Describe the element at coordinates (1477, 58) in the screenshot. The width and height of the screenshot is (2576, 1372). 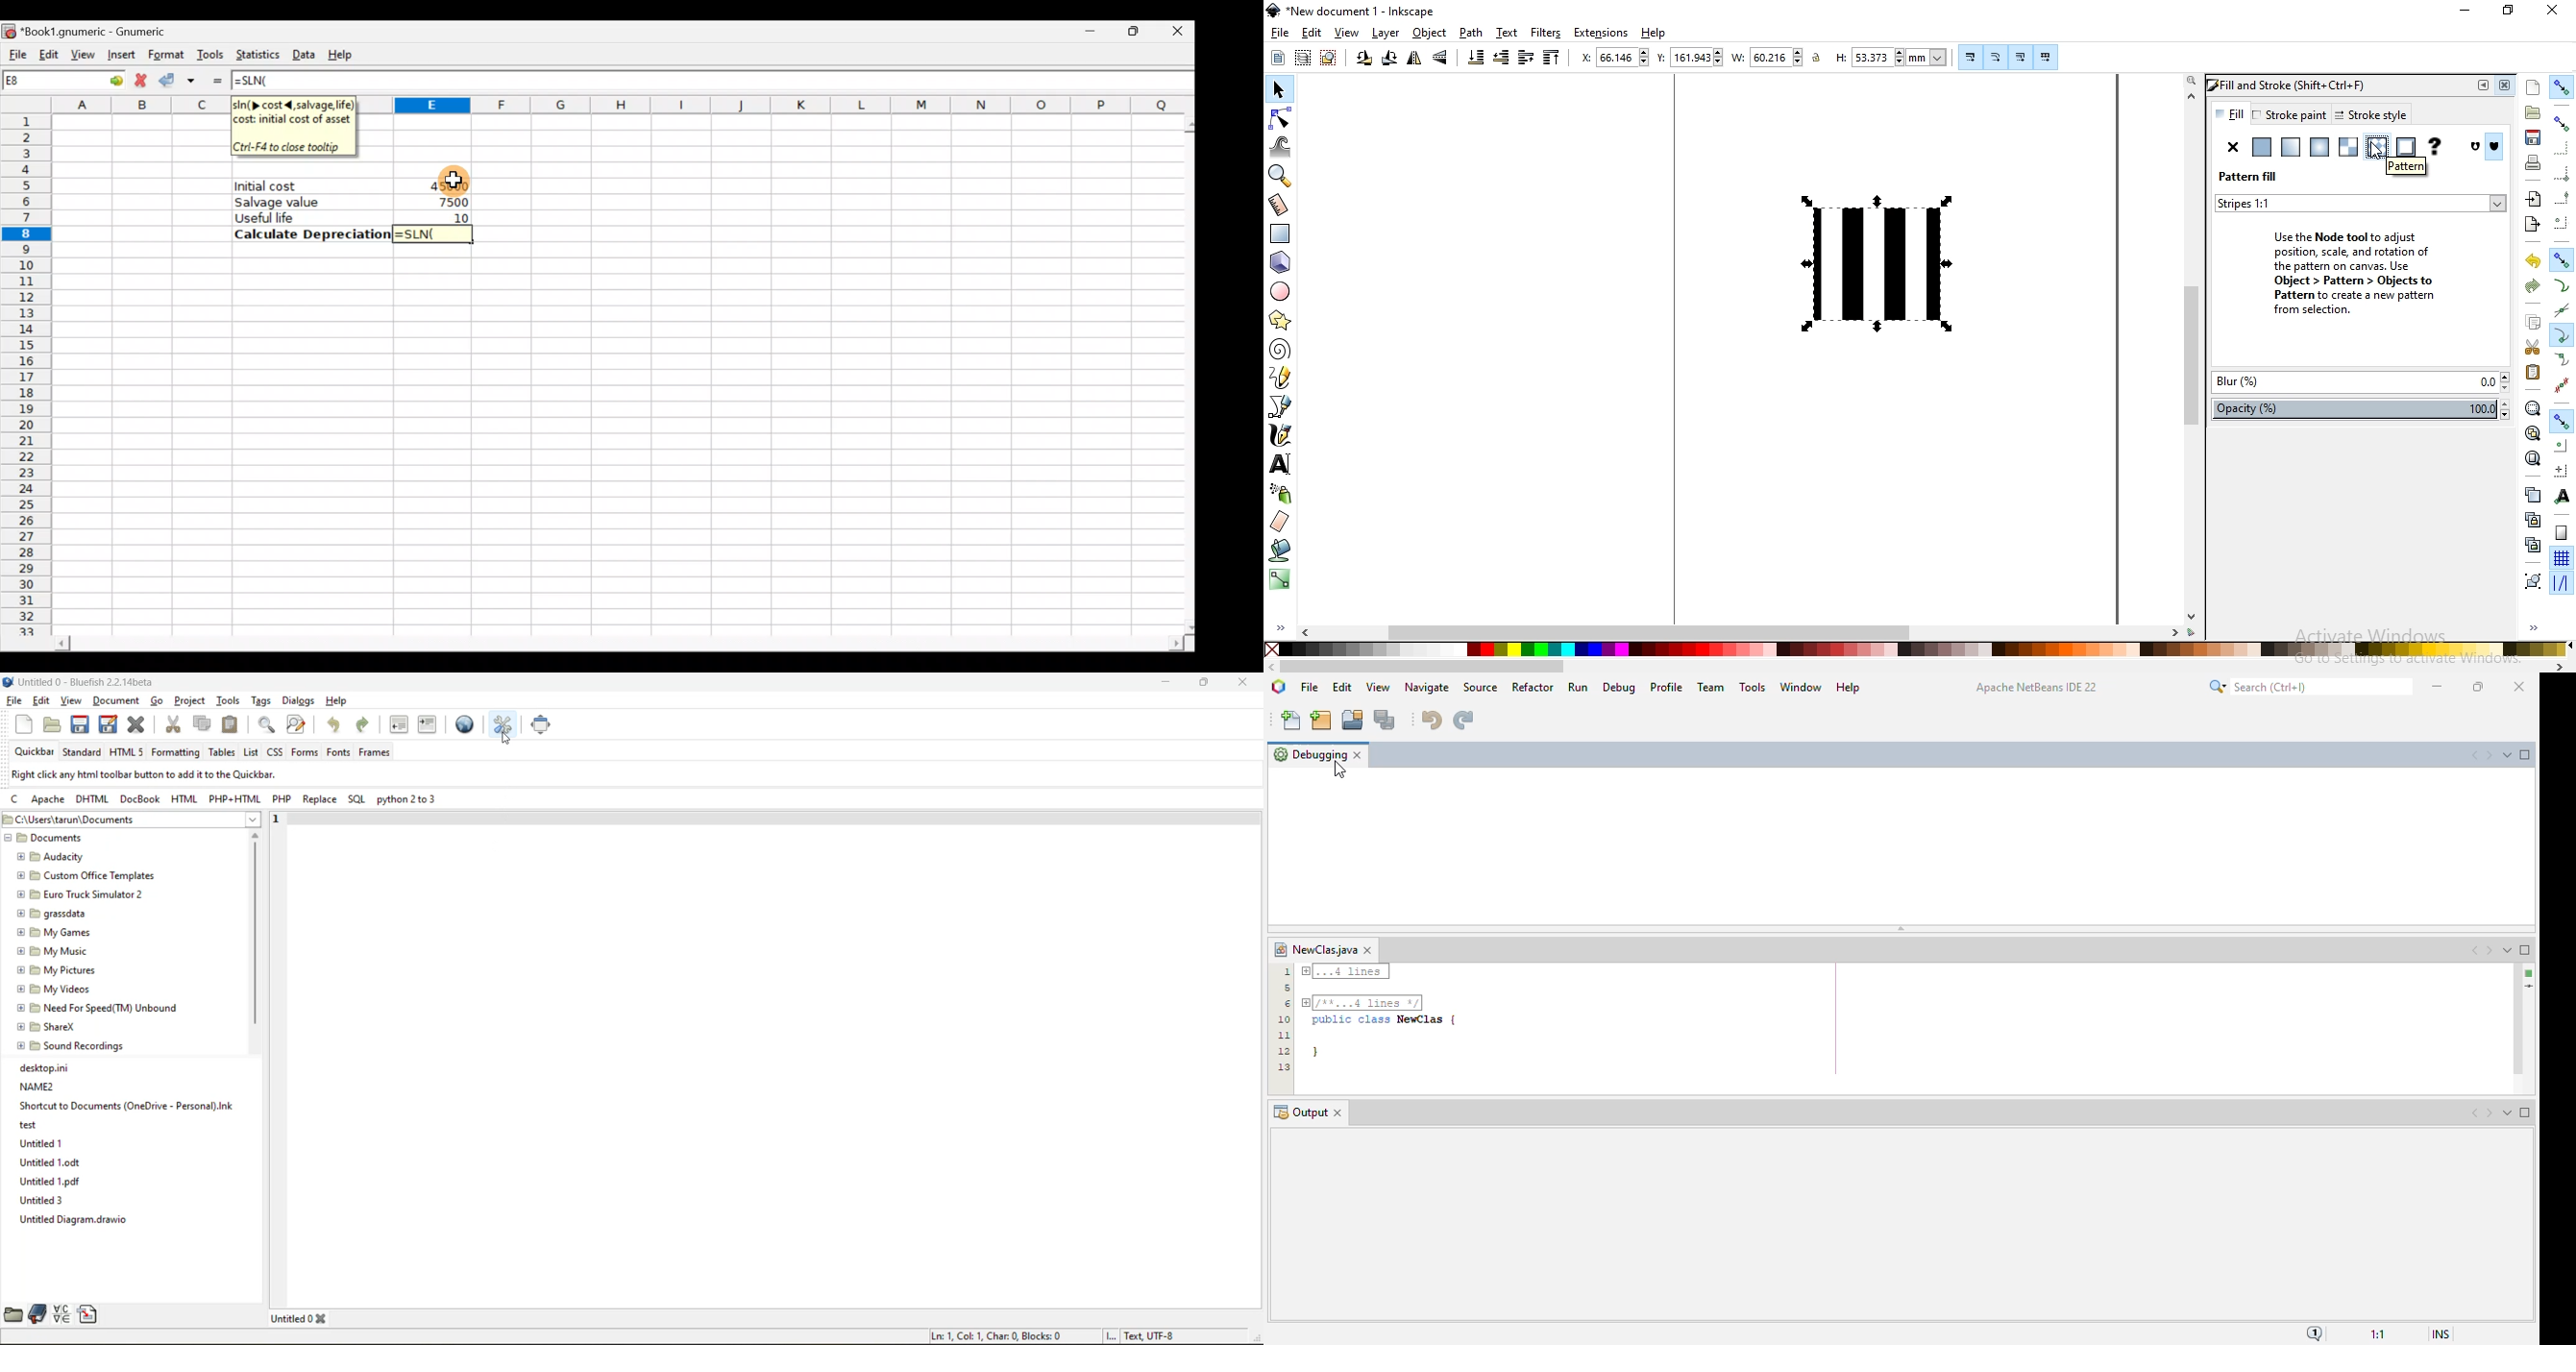
I see `lower selection to bottom` at that location.